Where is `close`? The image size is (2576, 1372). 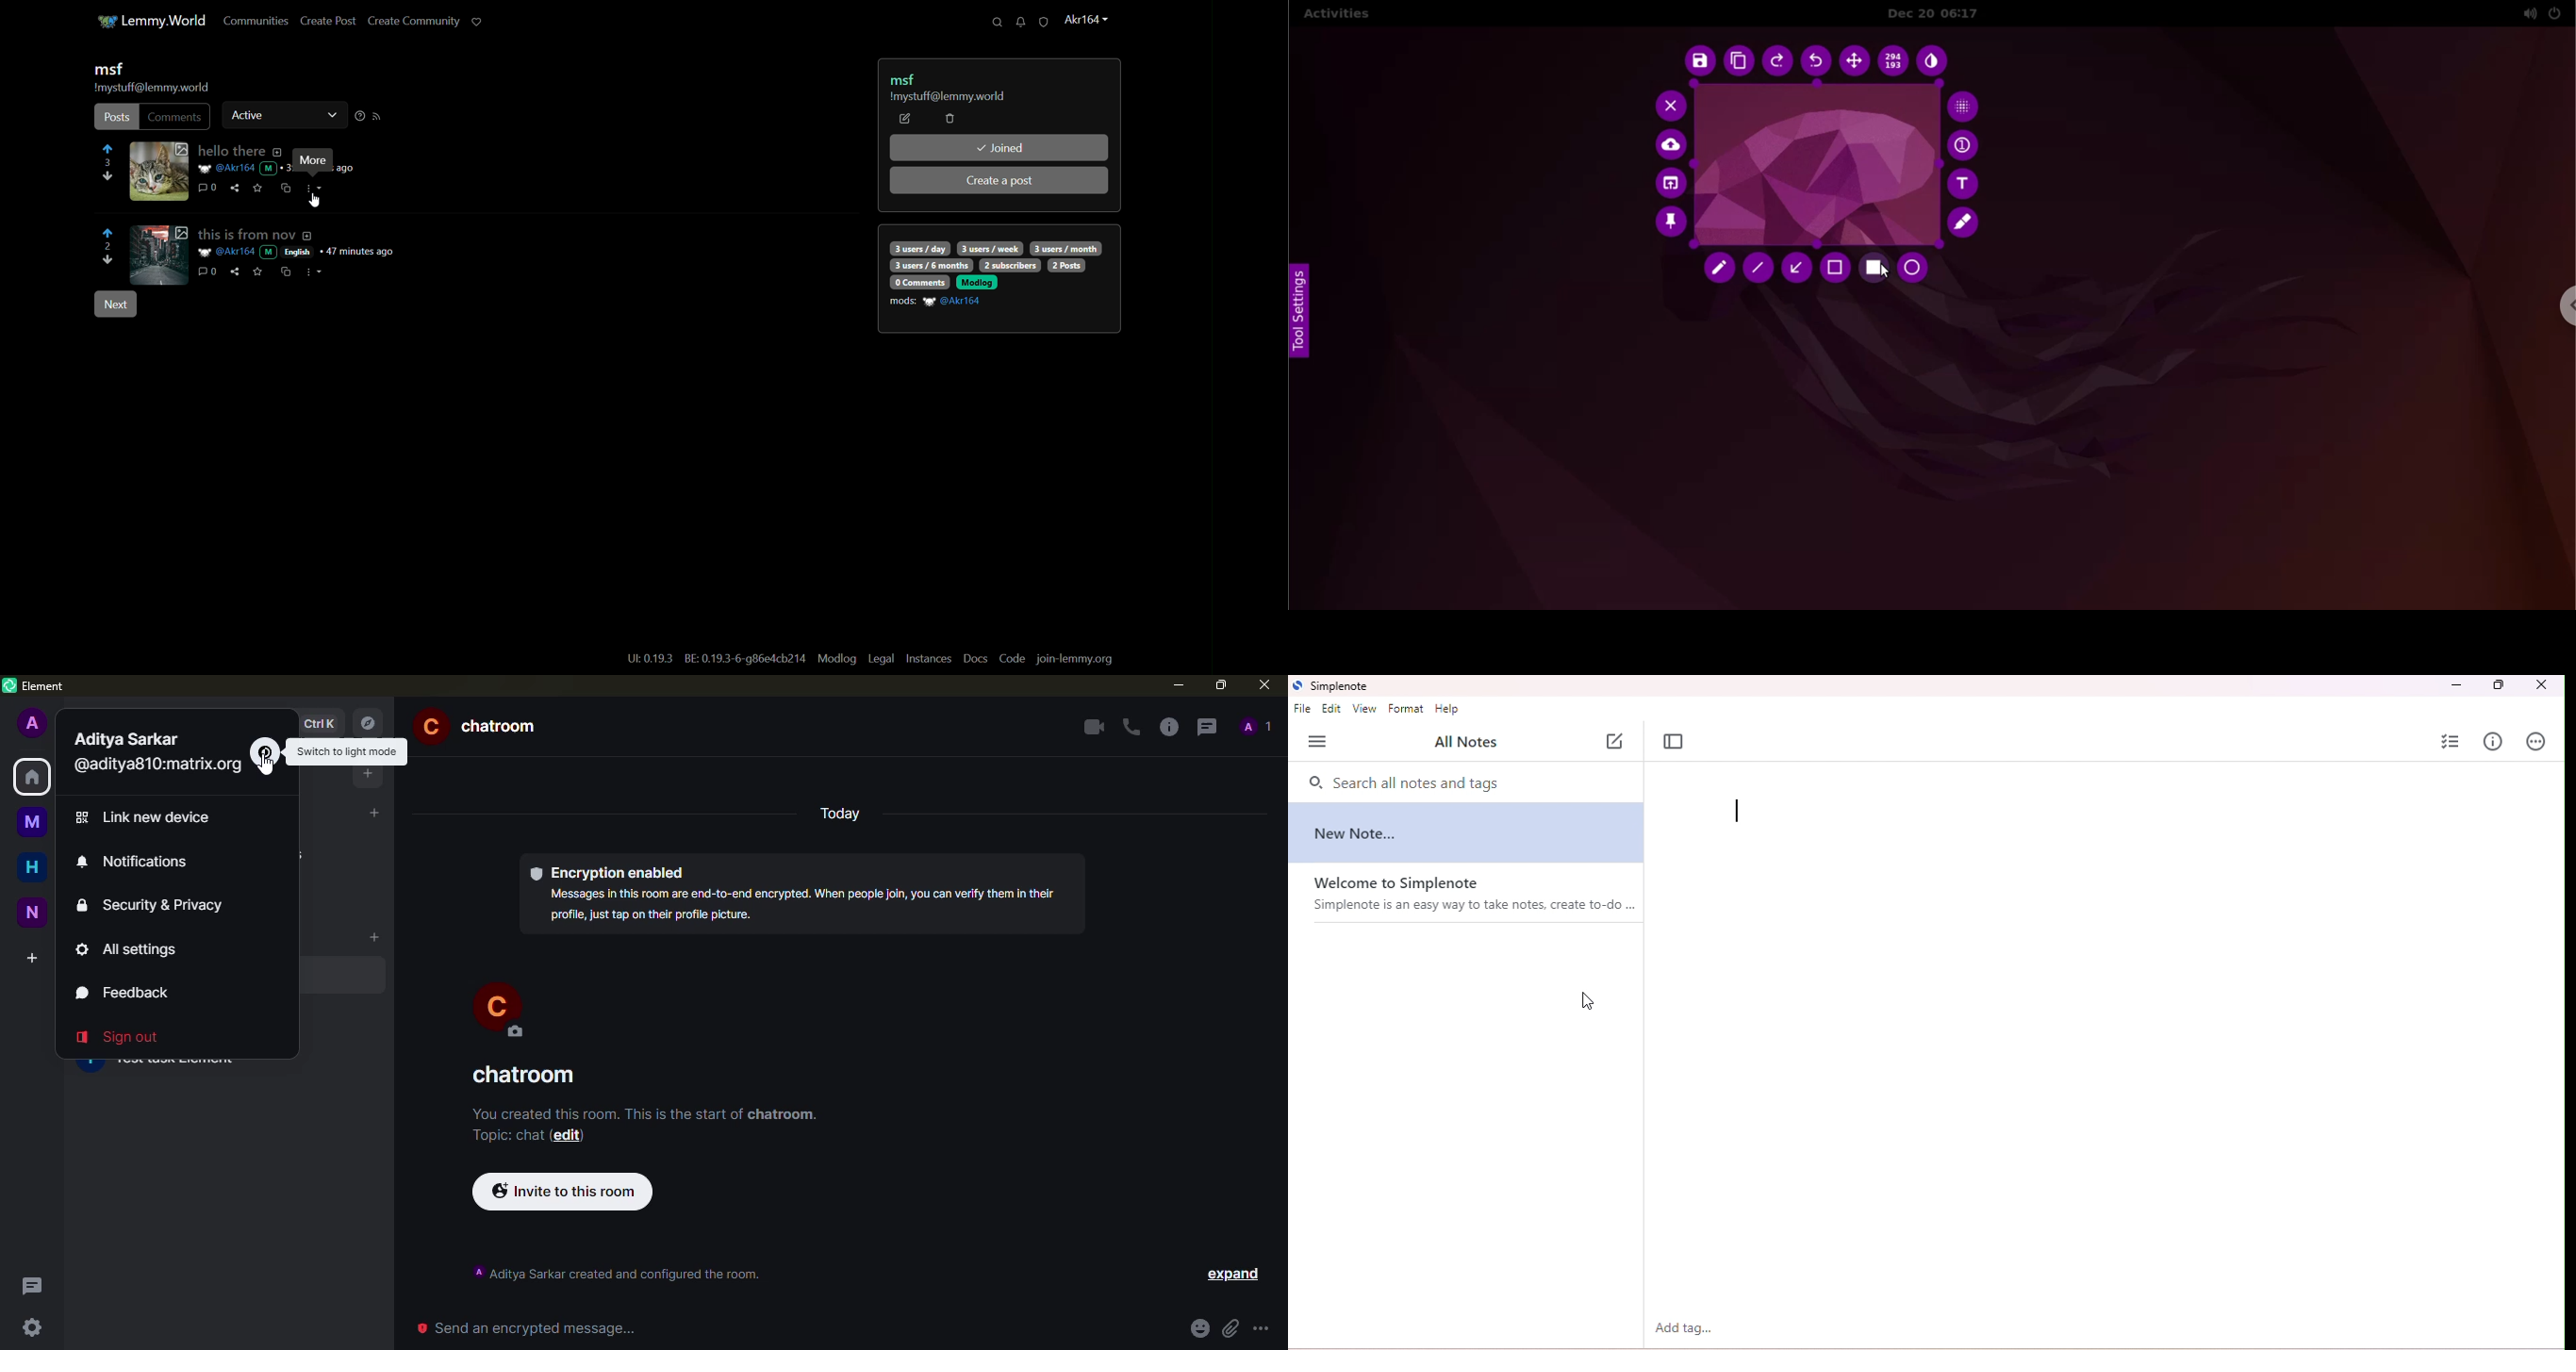
close is located at coordinates (1263, 685).